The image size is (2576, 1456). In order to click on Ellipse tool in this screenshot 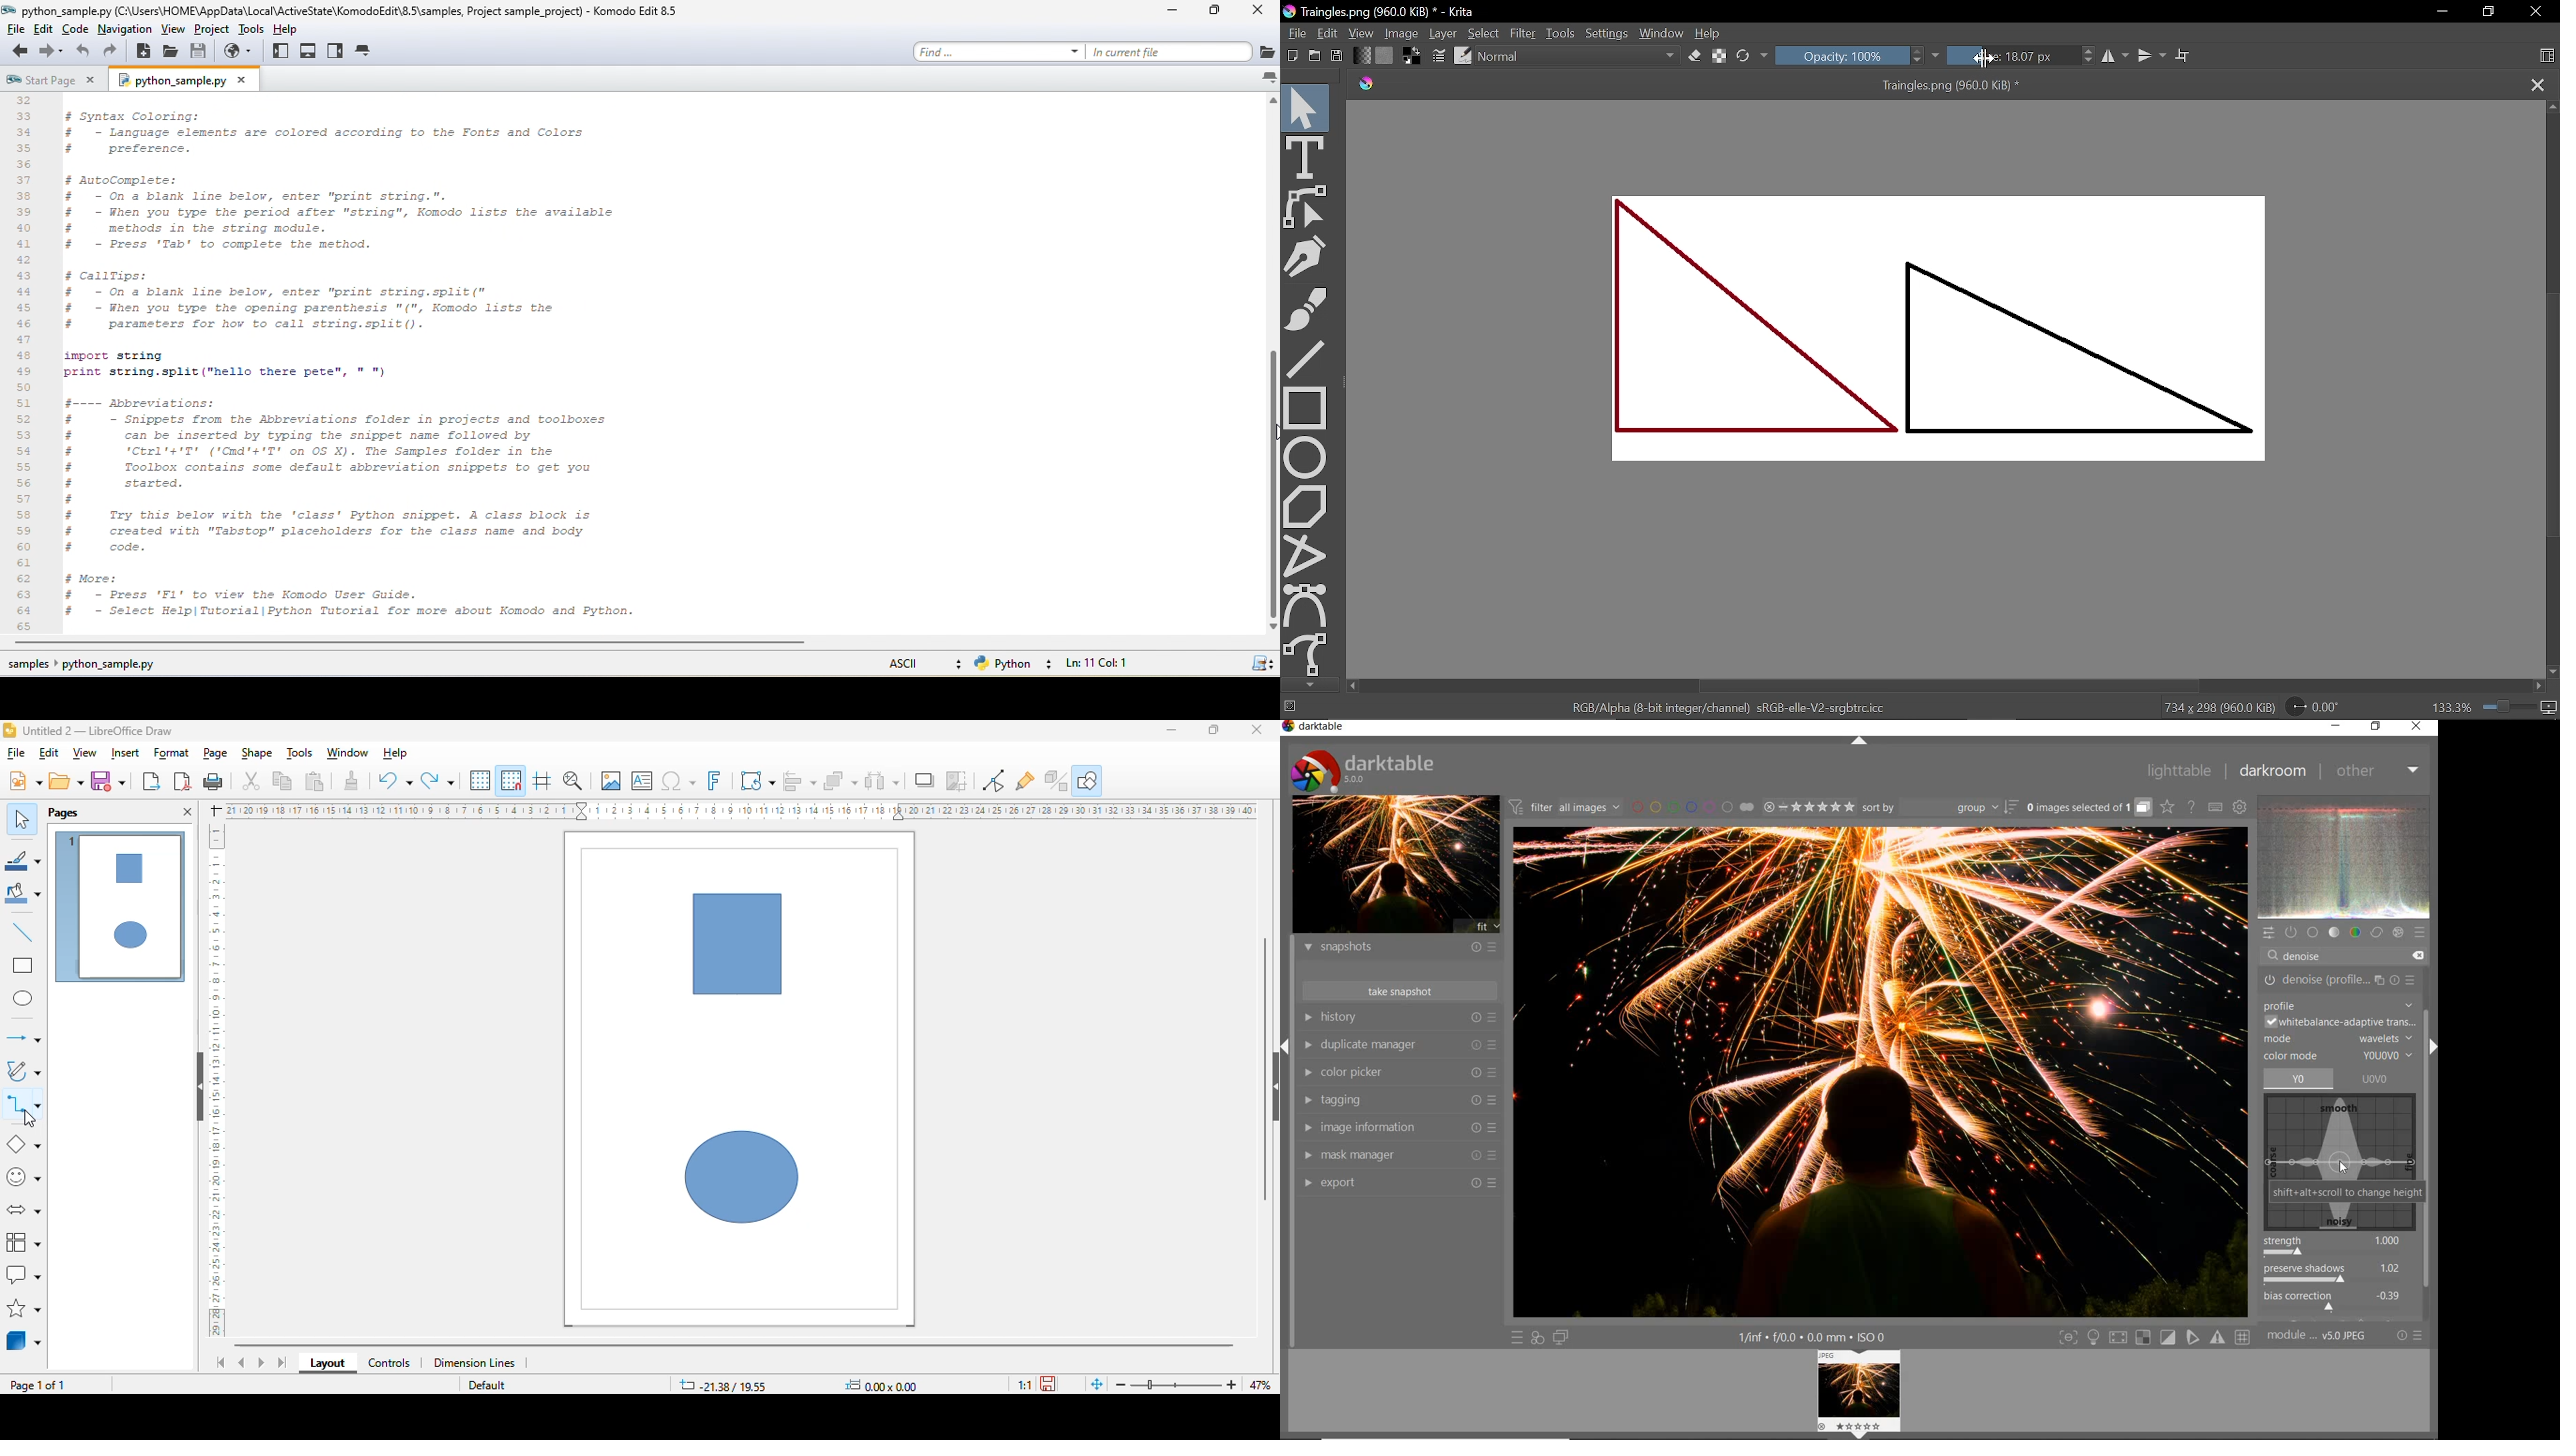, I will do `click(1306, 457)`.